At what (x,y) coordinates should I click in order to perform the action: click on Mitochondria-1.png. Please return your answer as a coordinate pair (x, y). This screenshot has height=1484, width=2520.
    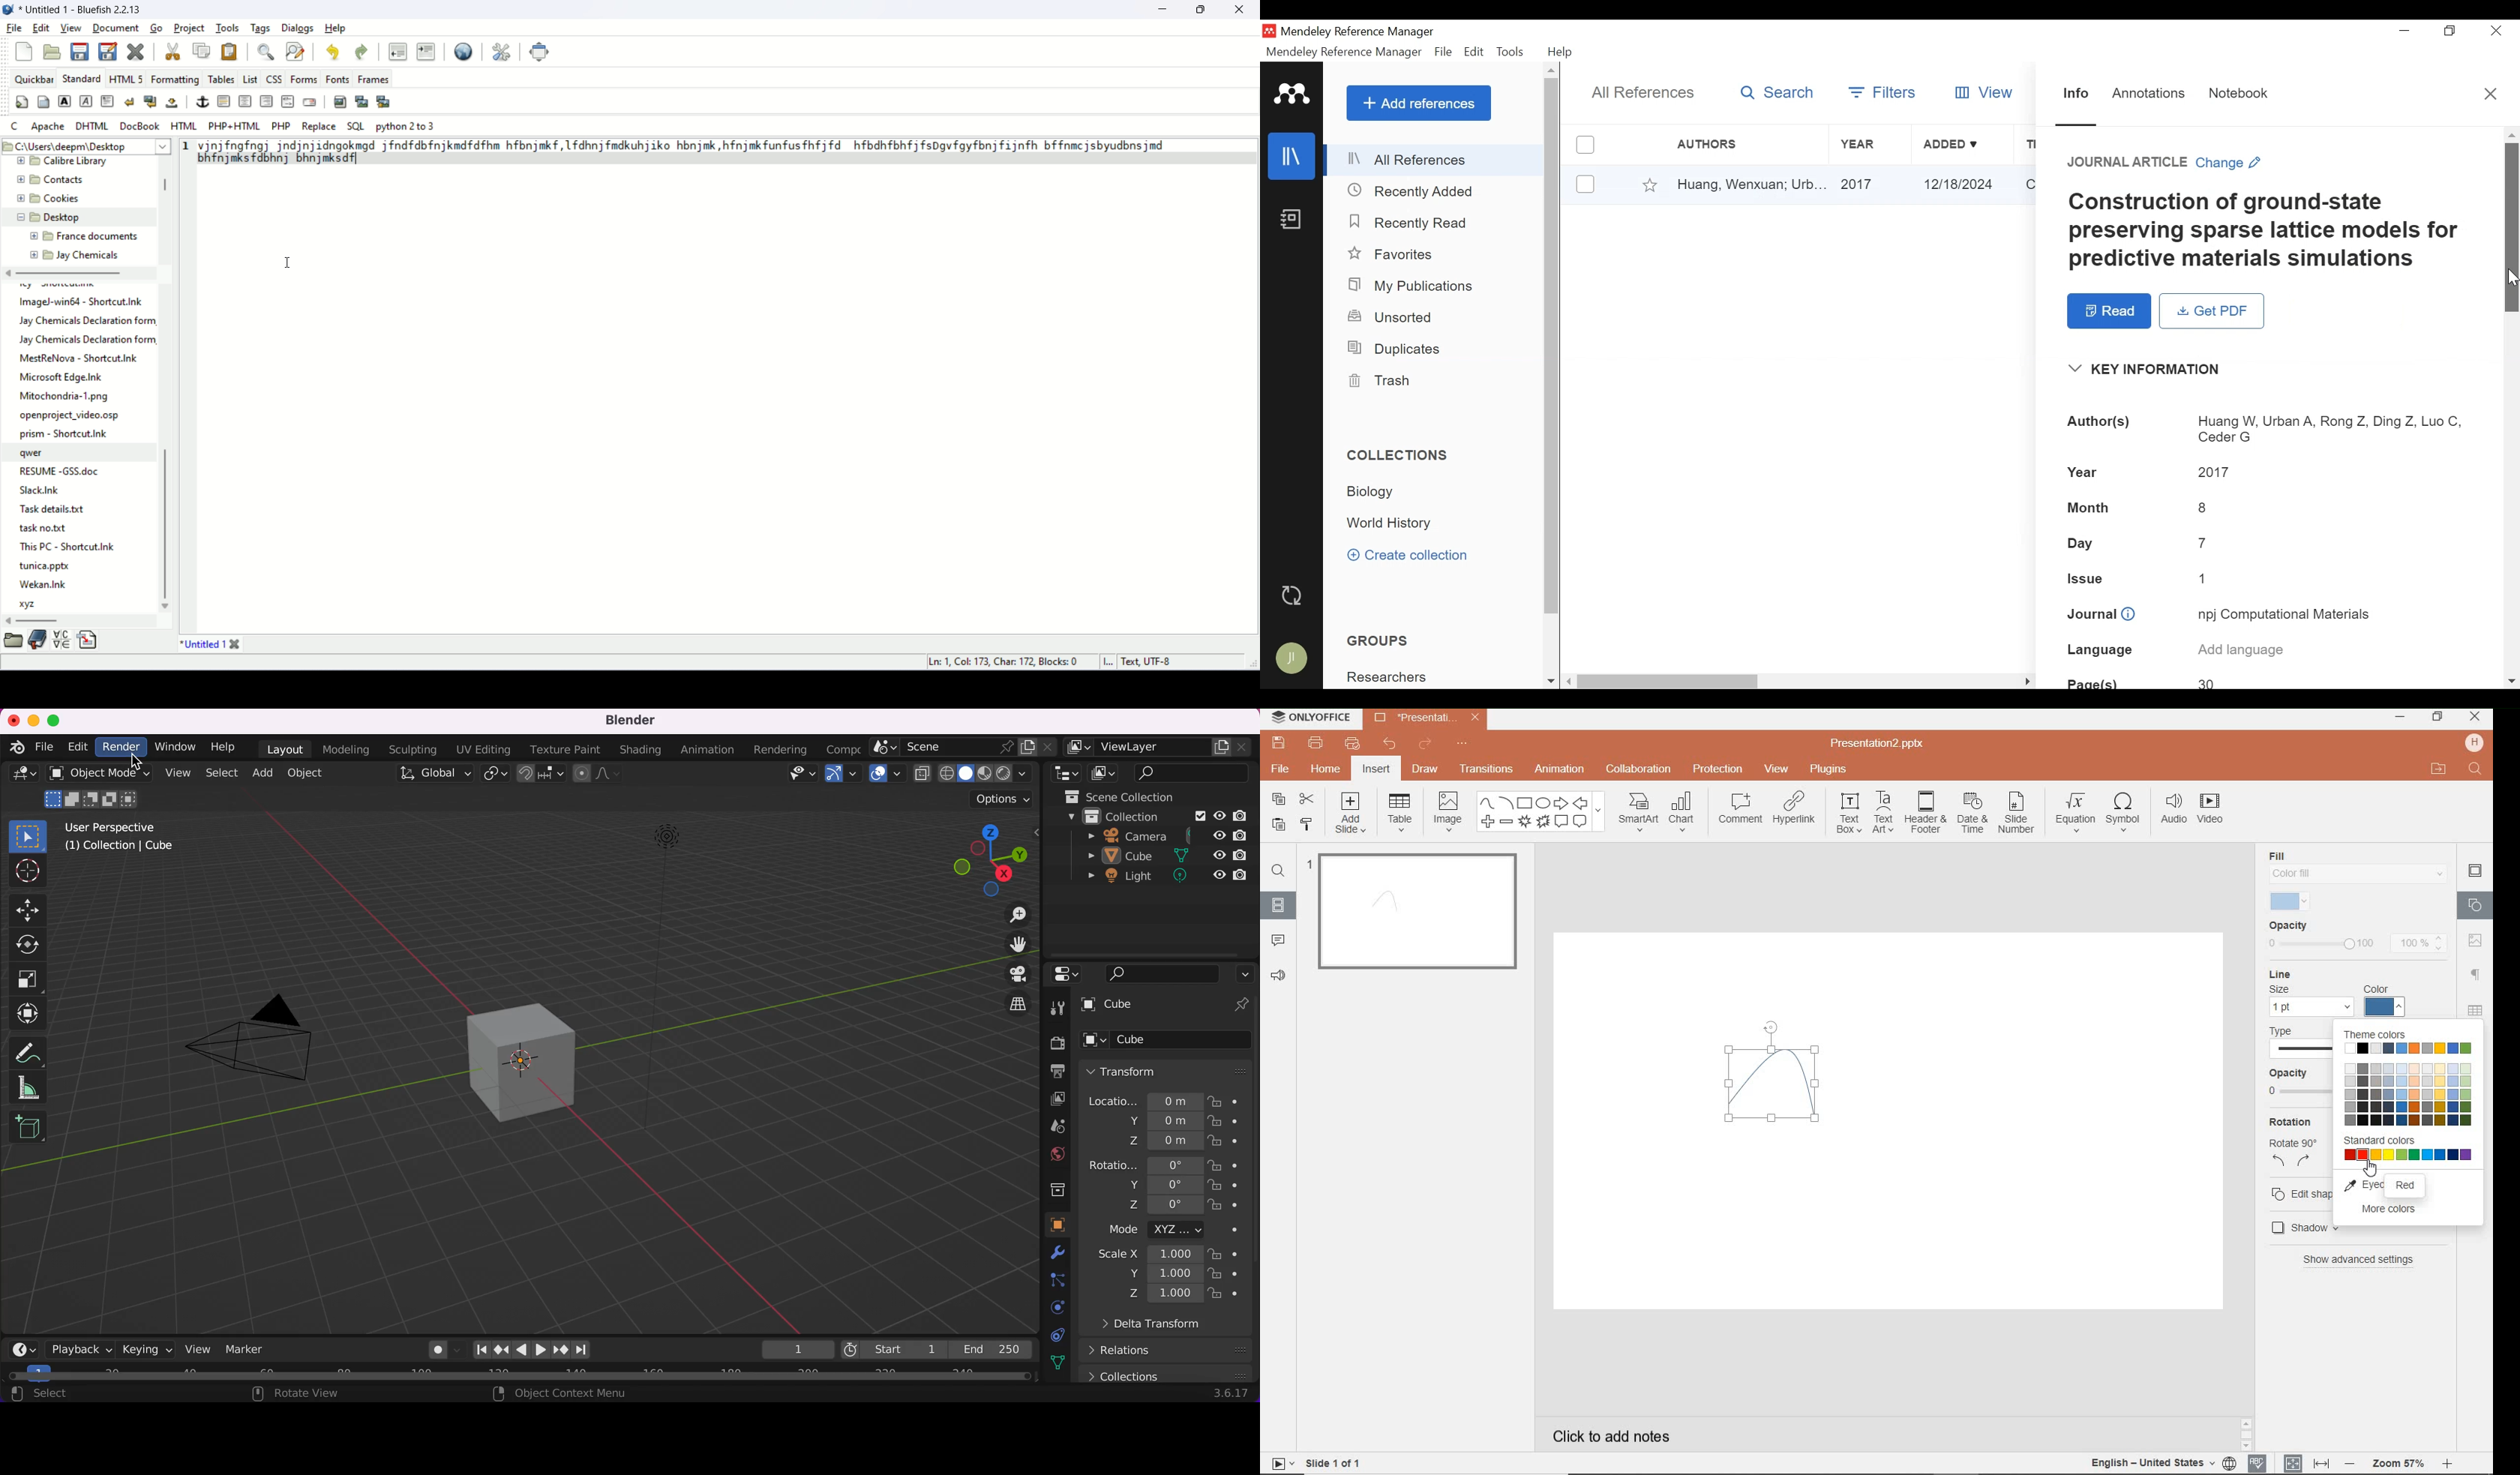
    Looking at the image, I should click on (66, 397).